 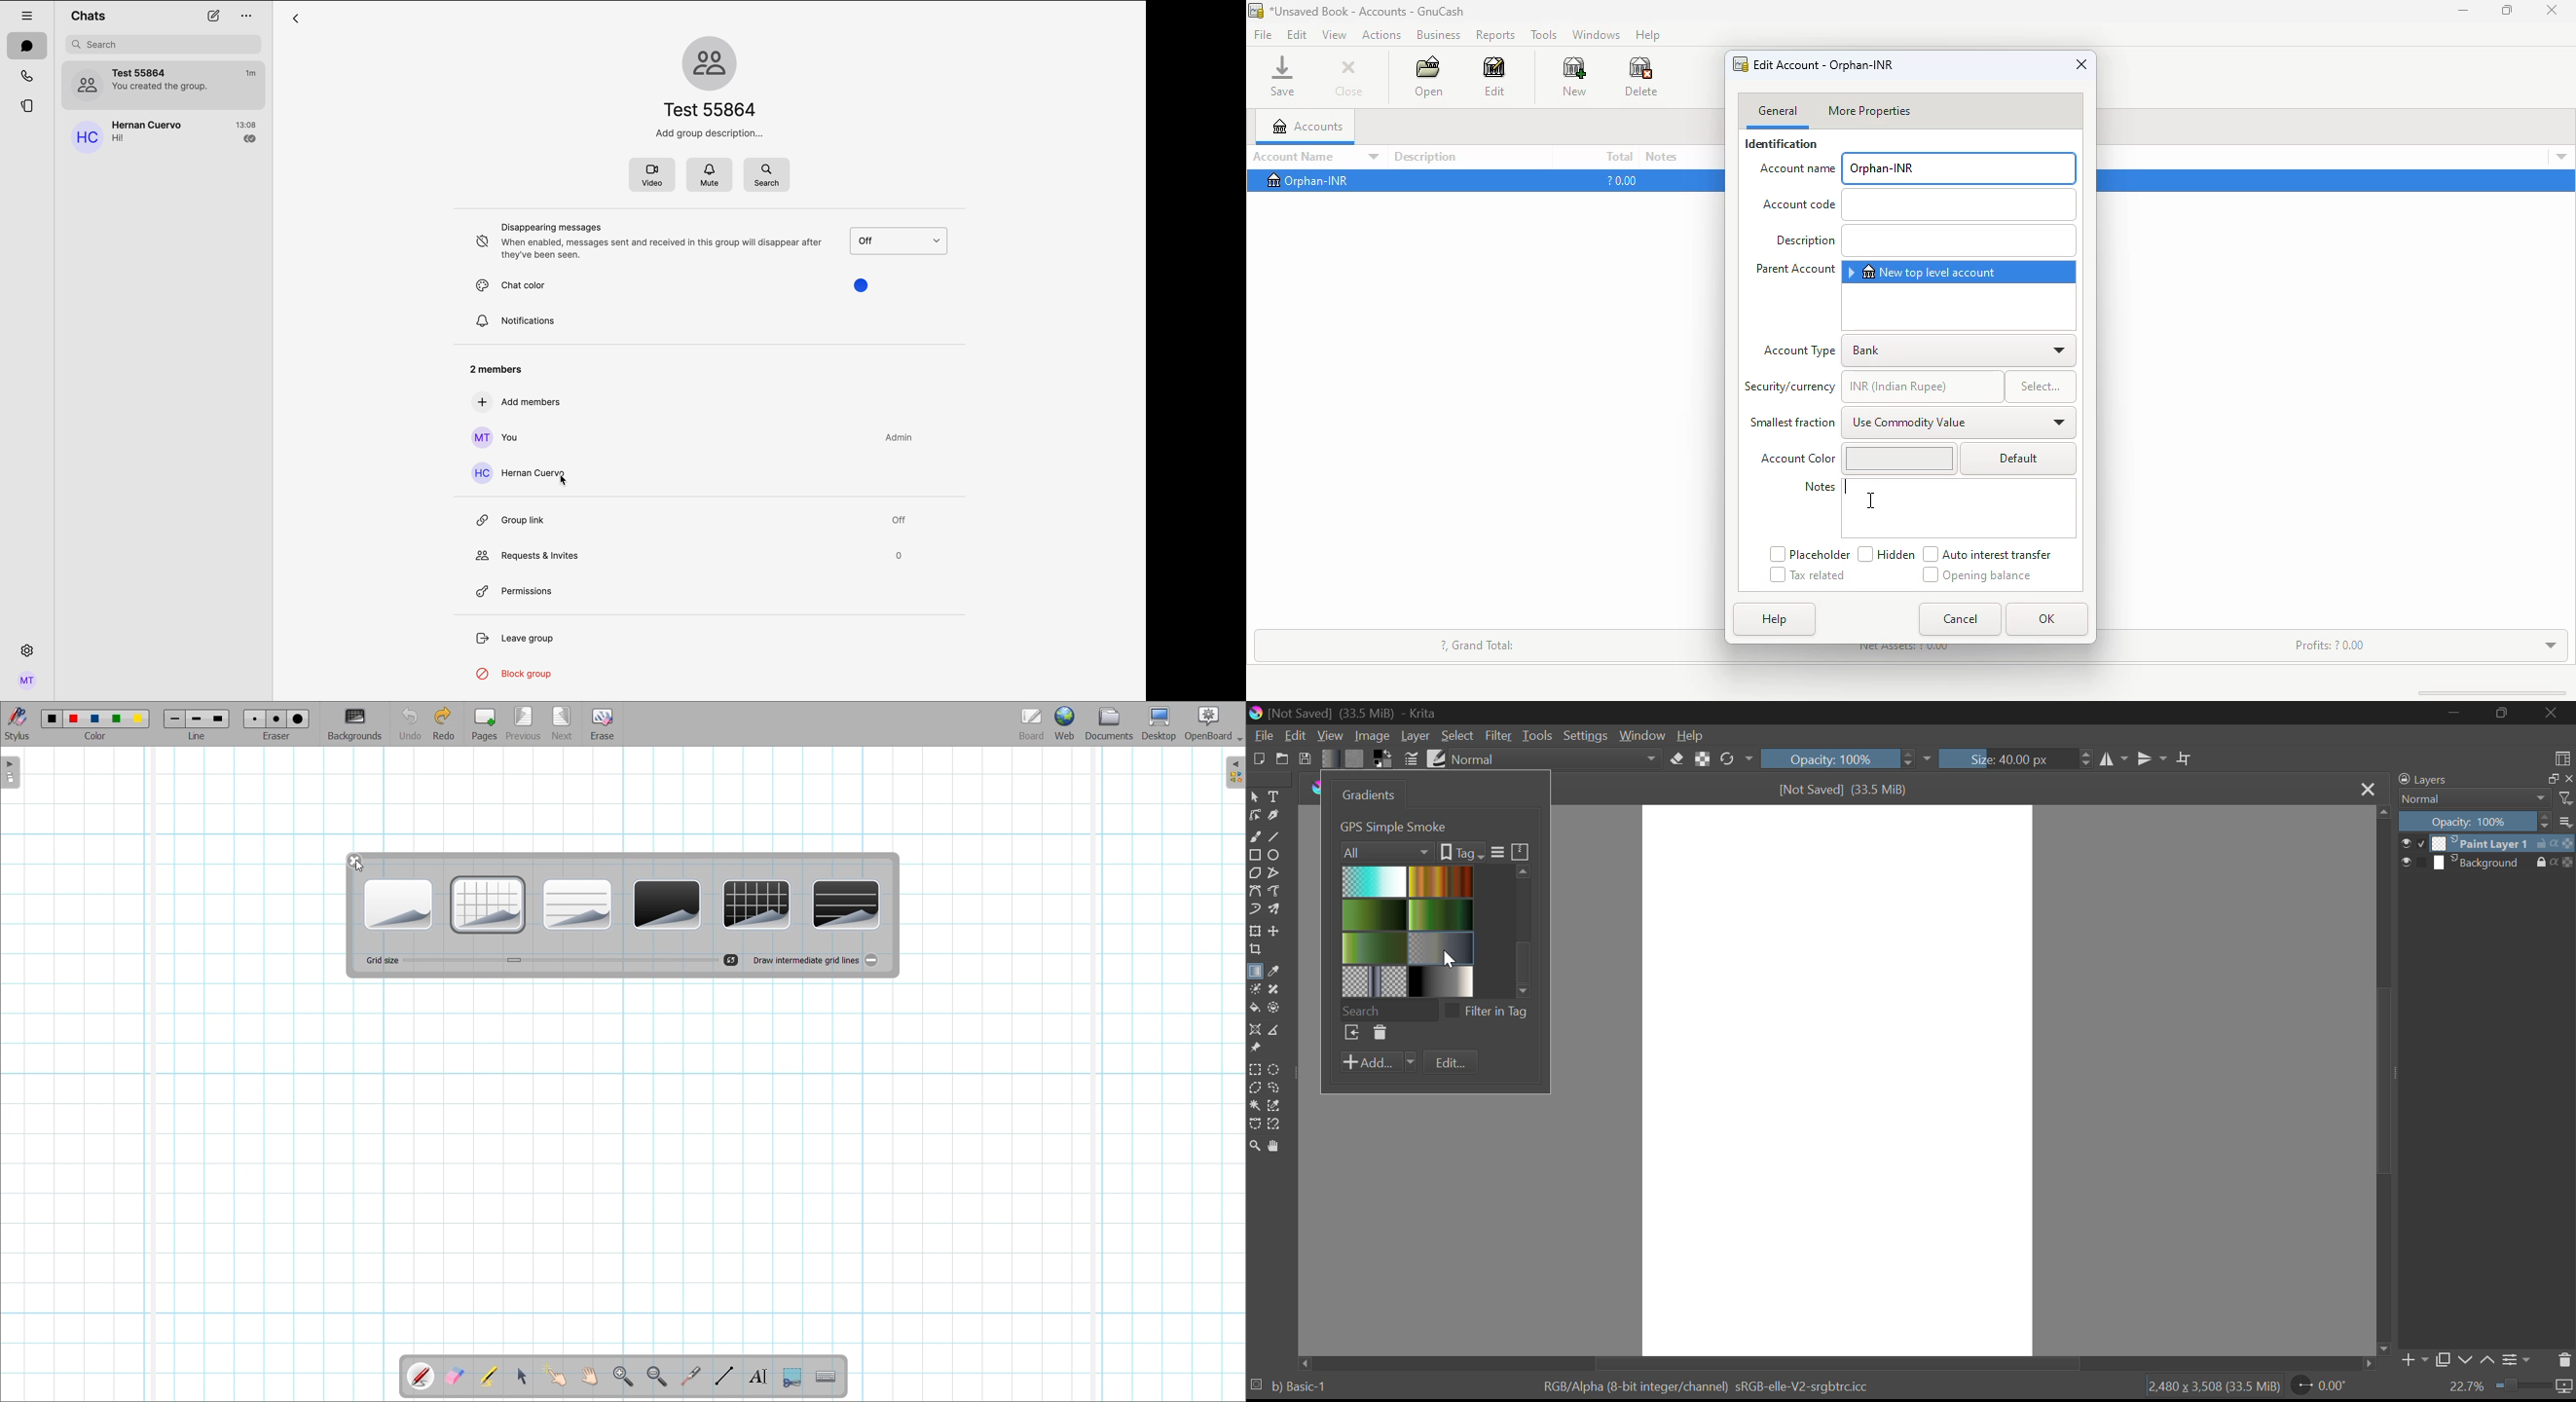 What do you see at coordinates (1493, 77) in the screenshot?
I see `edit` at bounding box center [1493, 77].